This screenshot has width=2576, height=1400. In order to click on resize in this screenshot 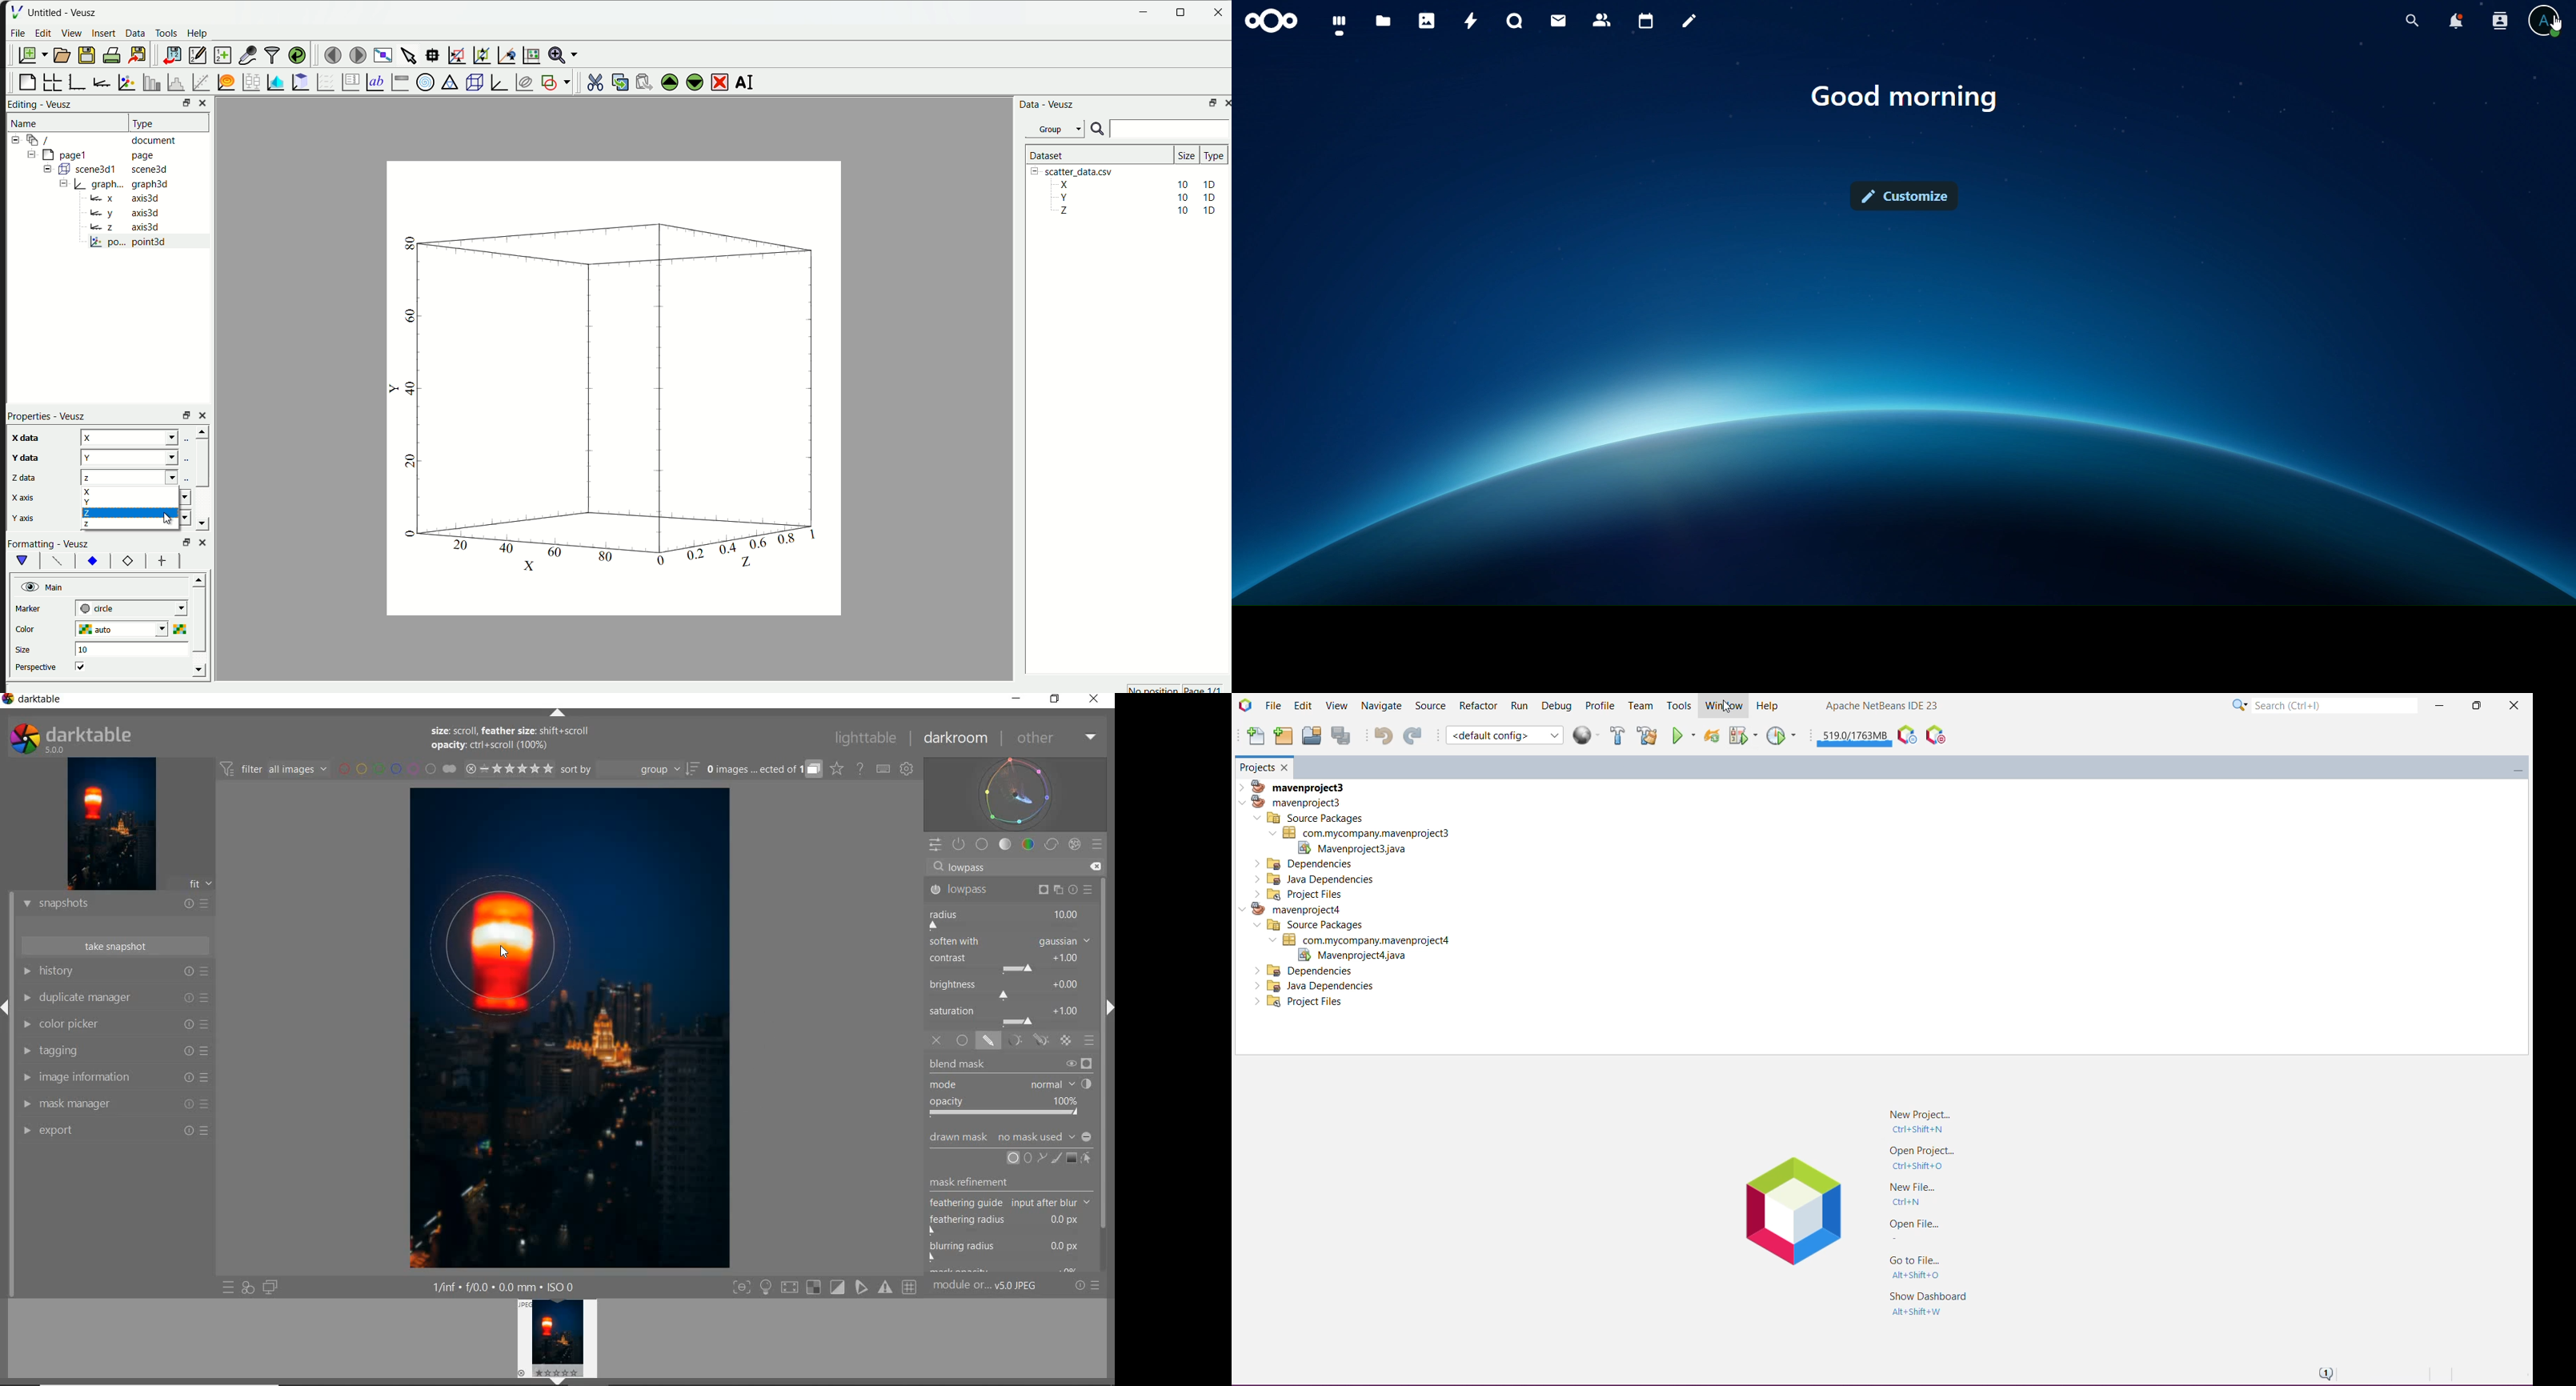, I will do `click(182, 104)`.